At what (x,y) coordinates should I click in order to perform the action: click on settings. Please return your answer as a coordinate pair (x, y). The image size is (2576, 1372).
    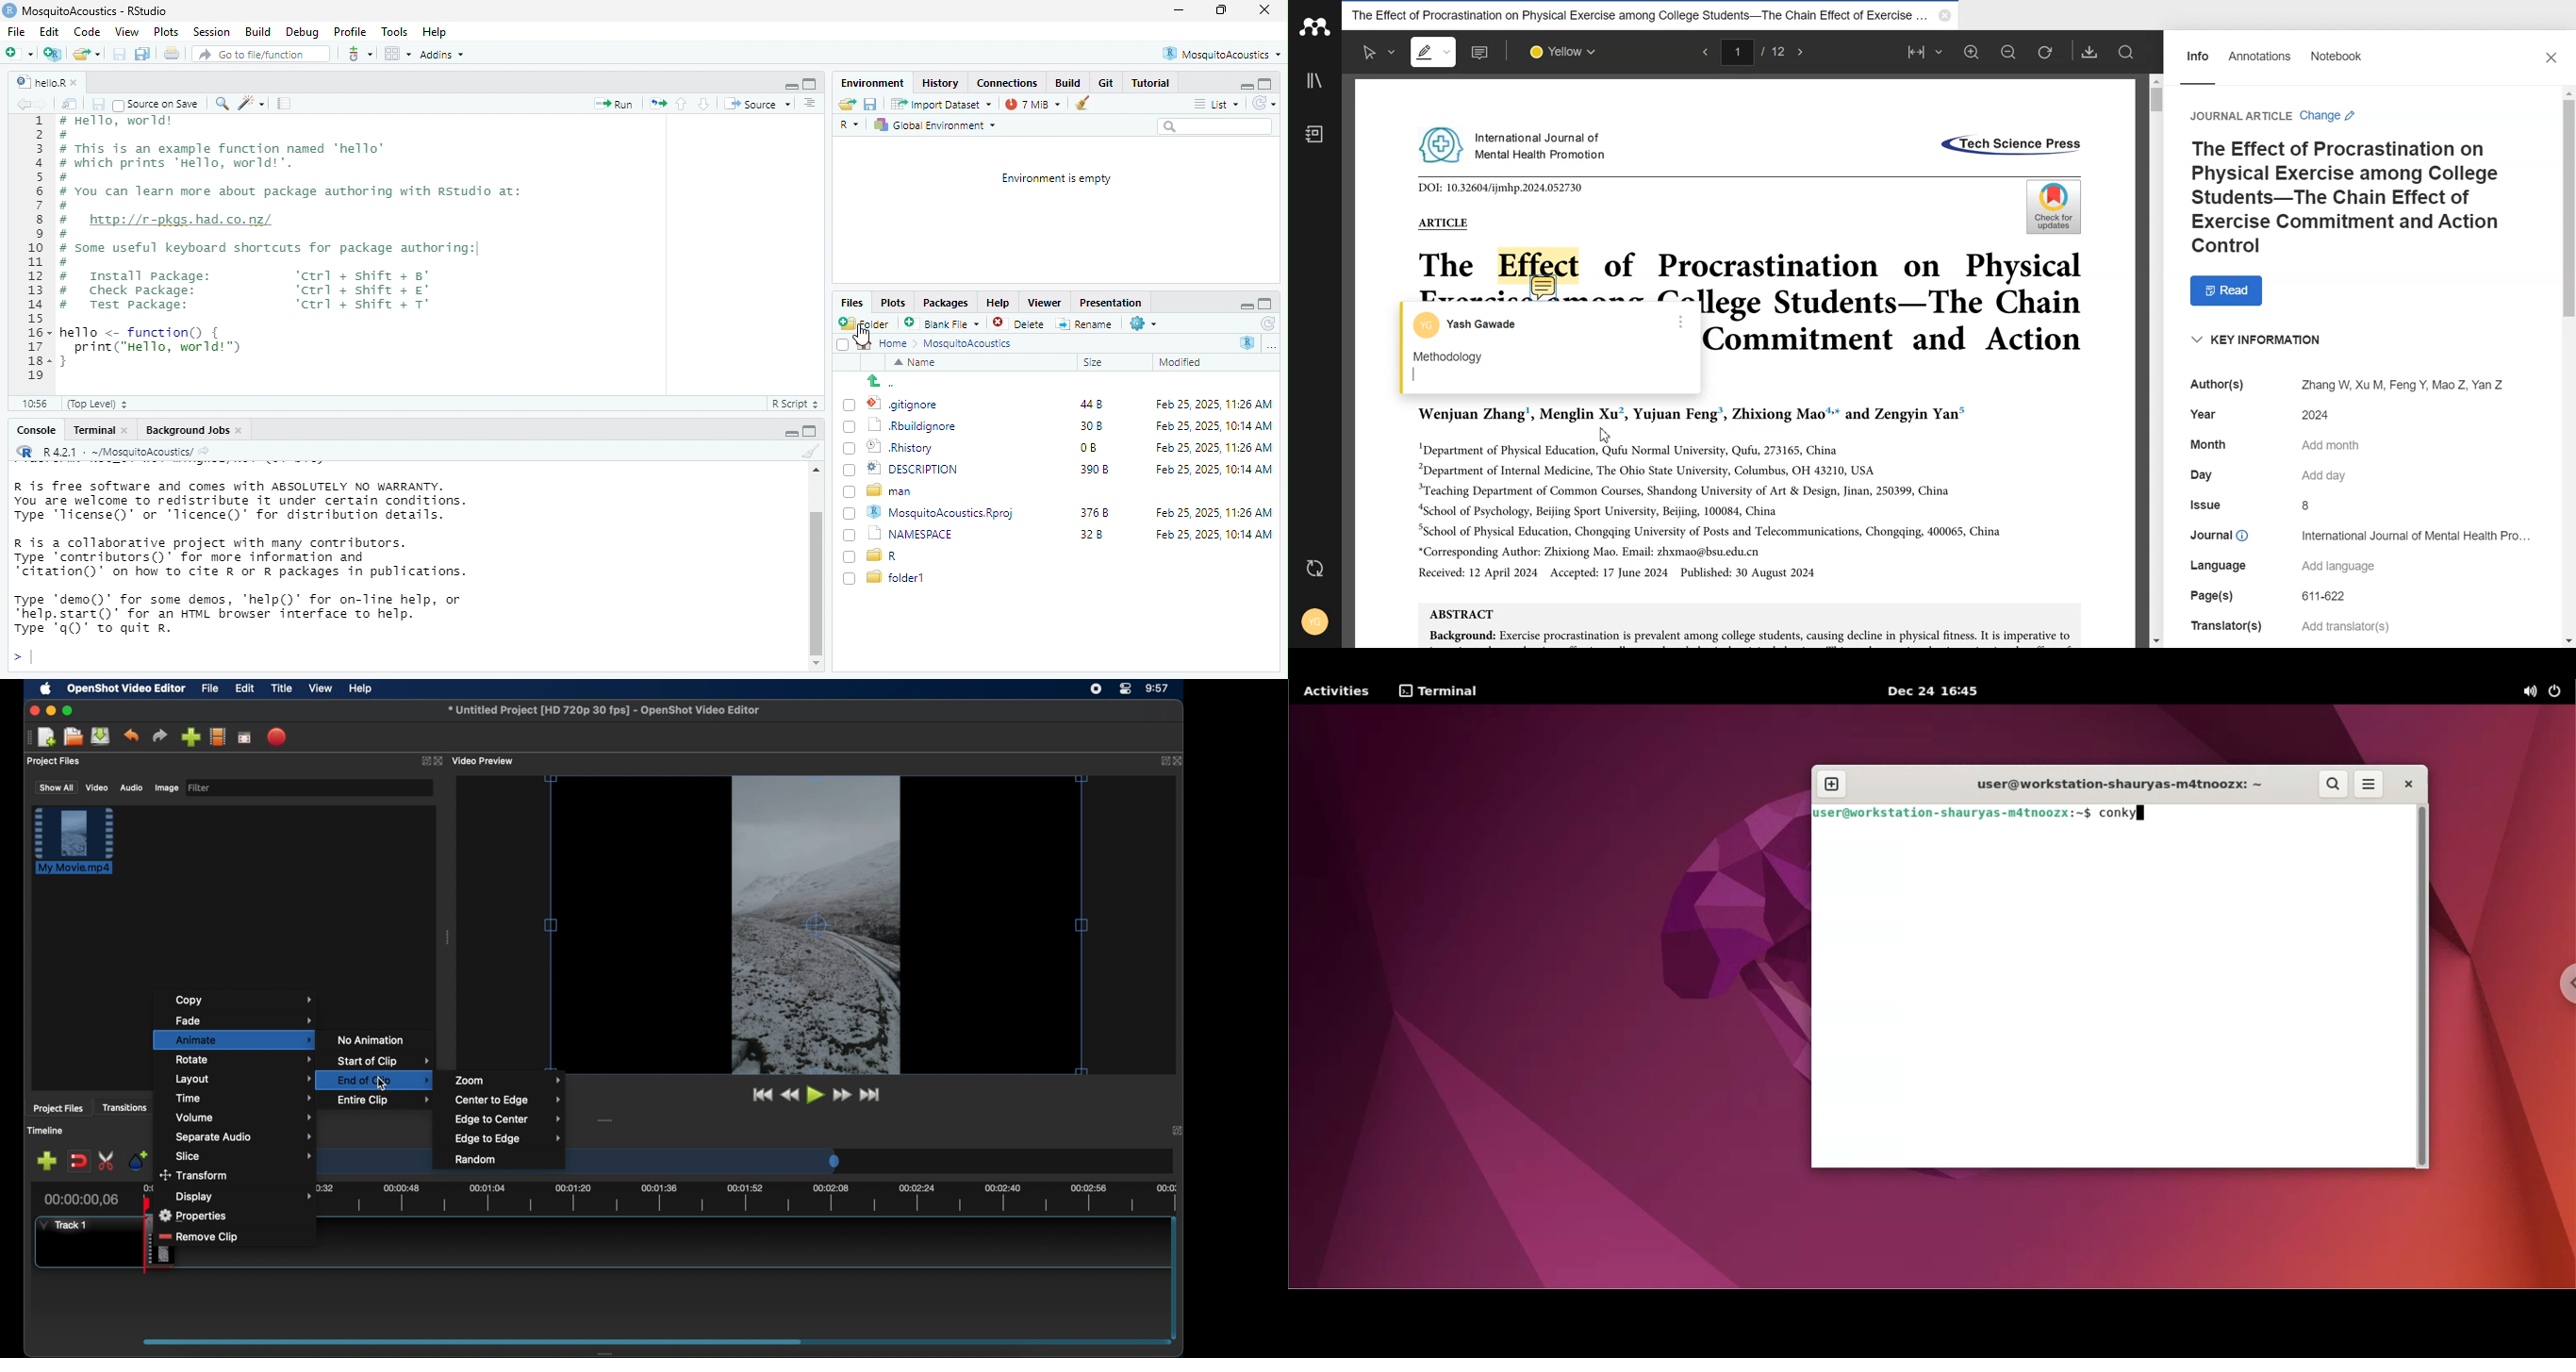
    Looking at the image, I should click on (1149, 324).